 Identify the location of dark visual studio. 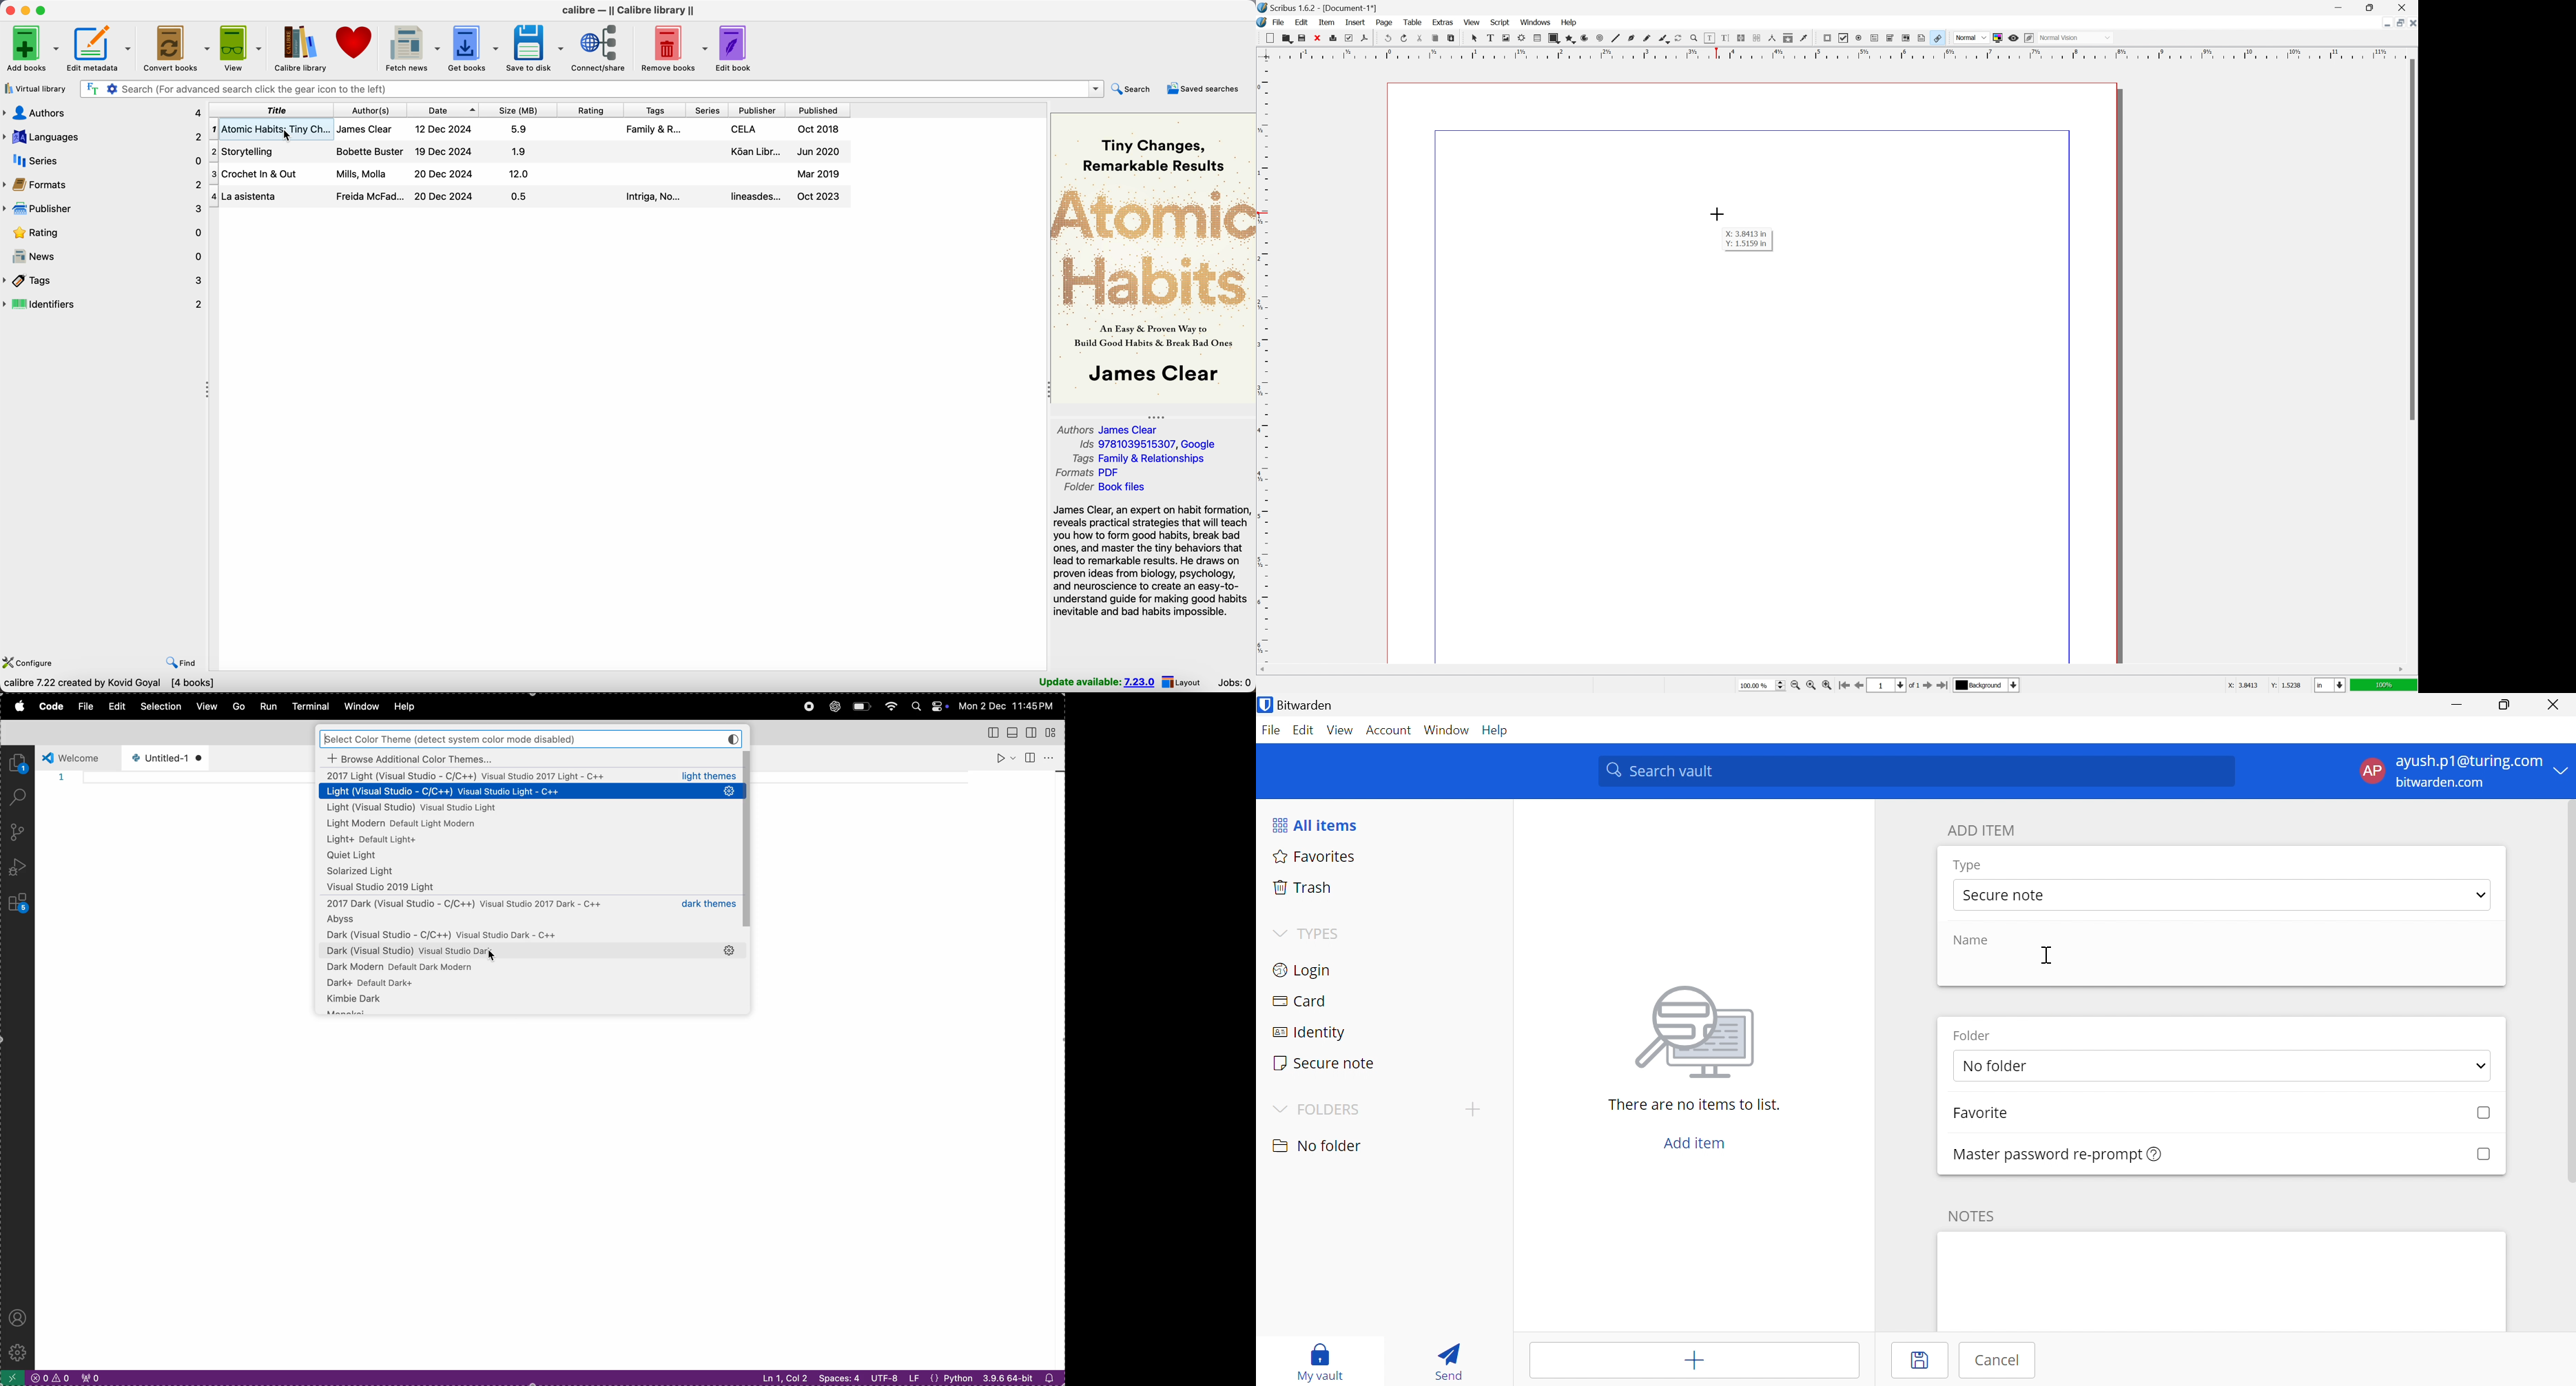
(518, 951).